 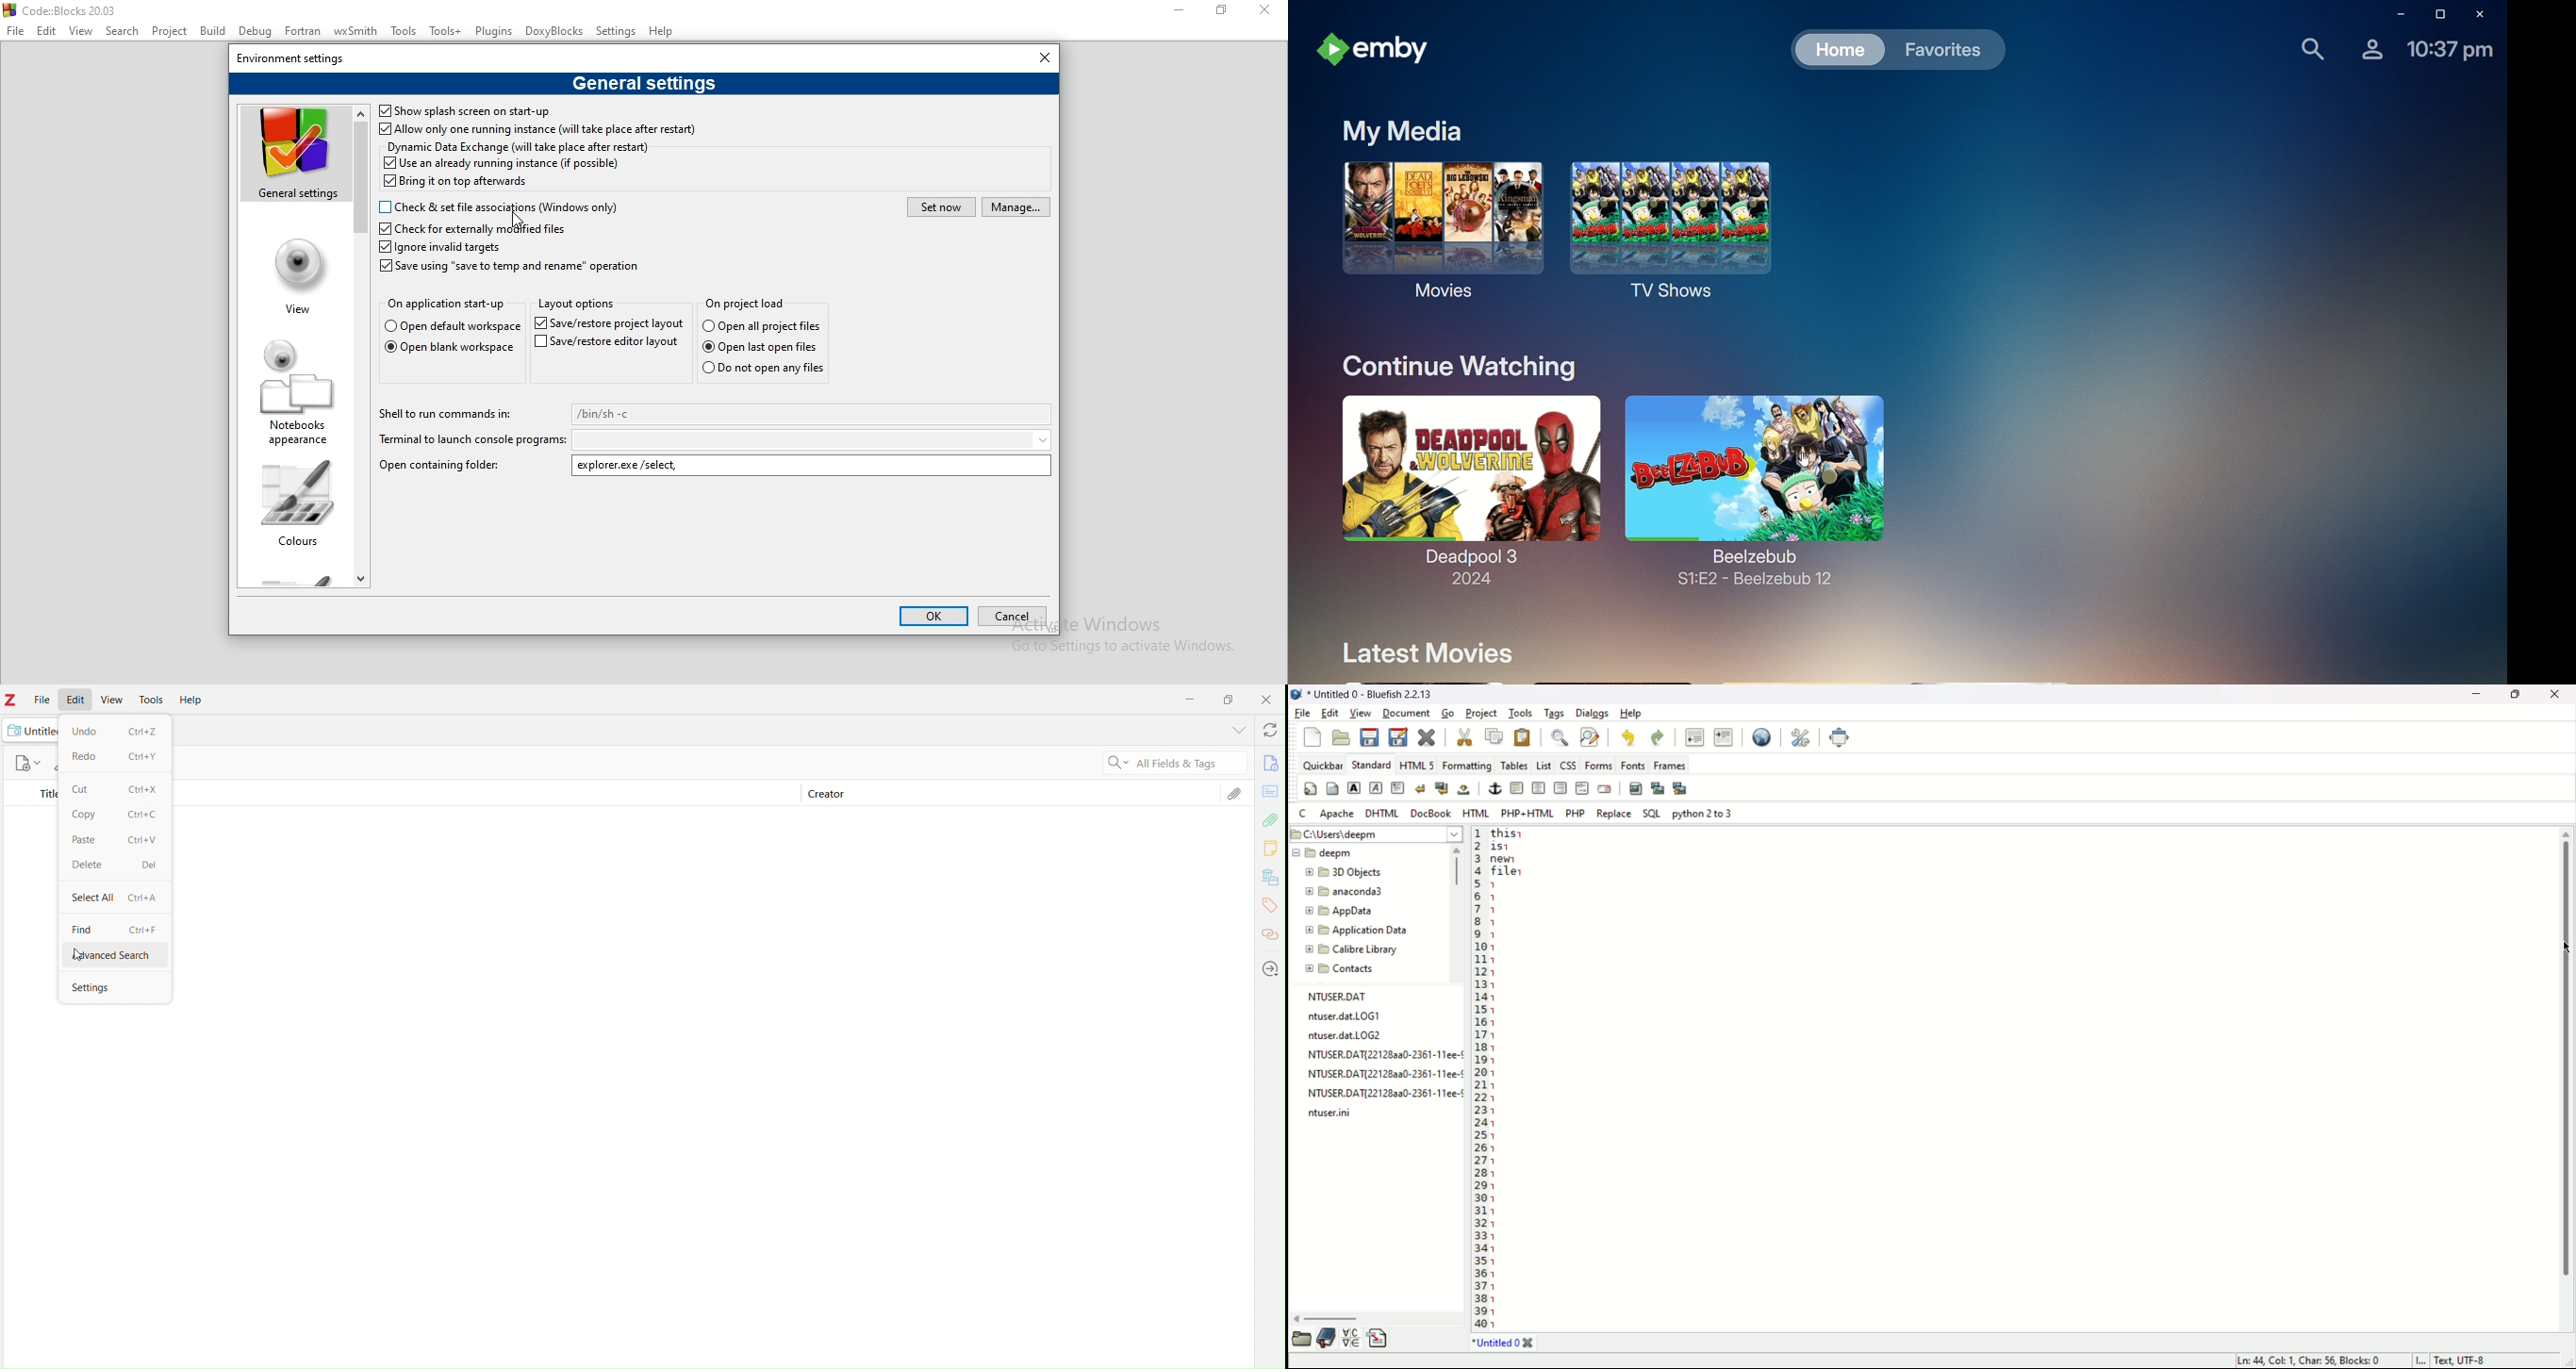 I want to click on Save/restore editor layout, so click(x=608, y=345).